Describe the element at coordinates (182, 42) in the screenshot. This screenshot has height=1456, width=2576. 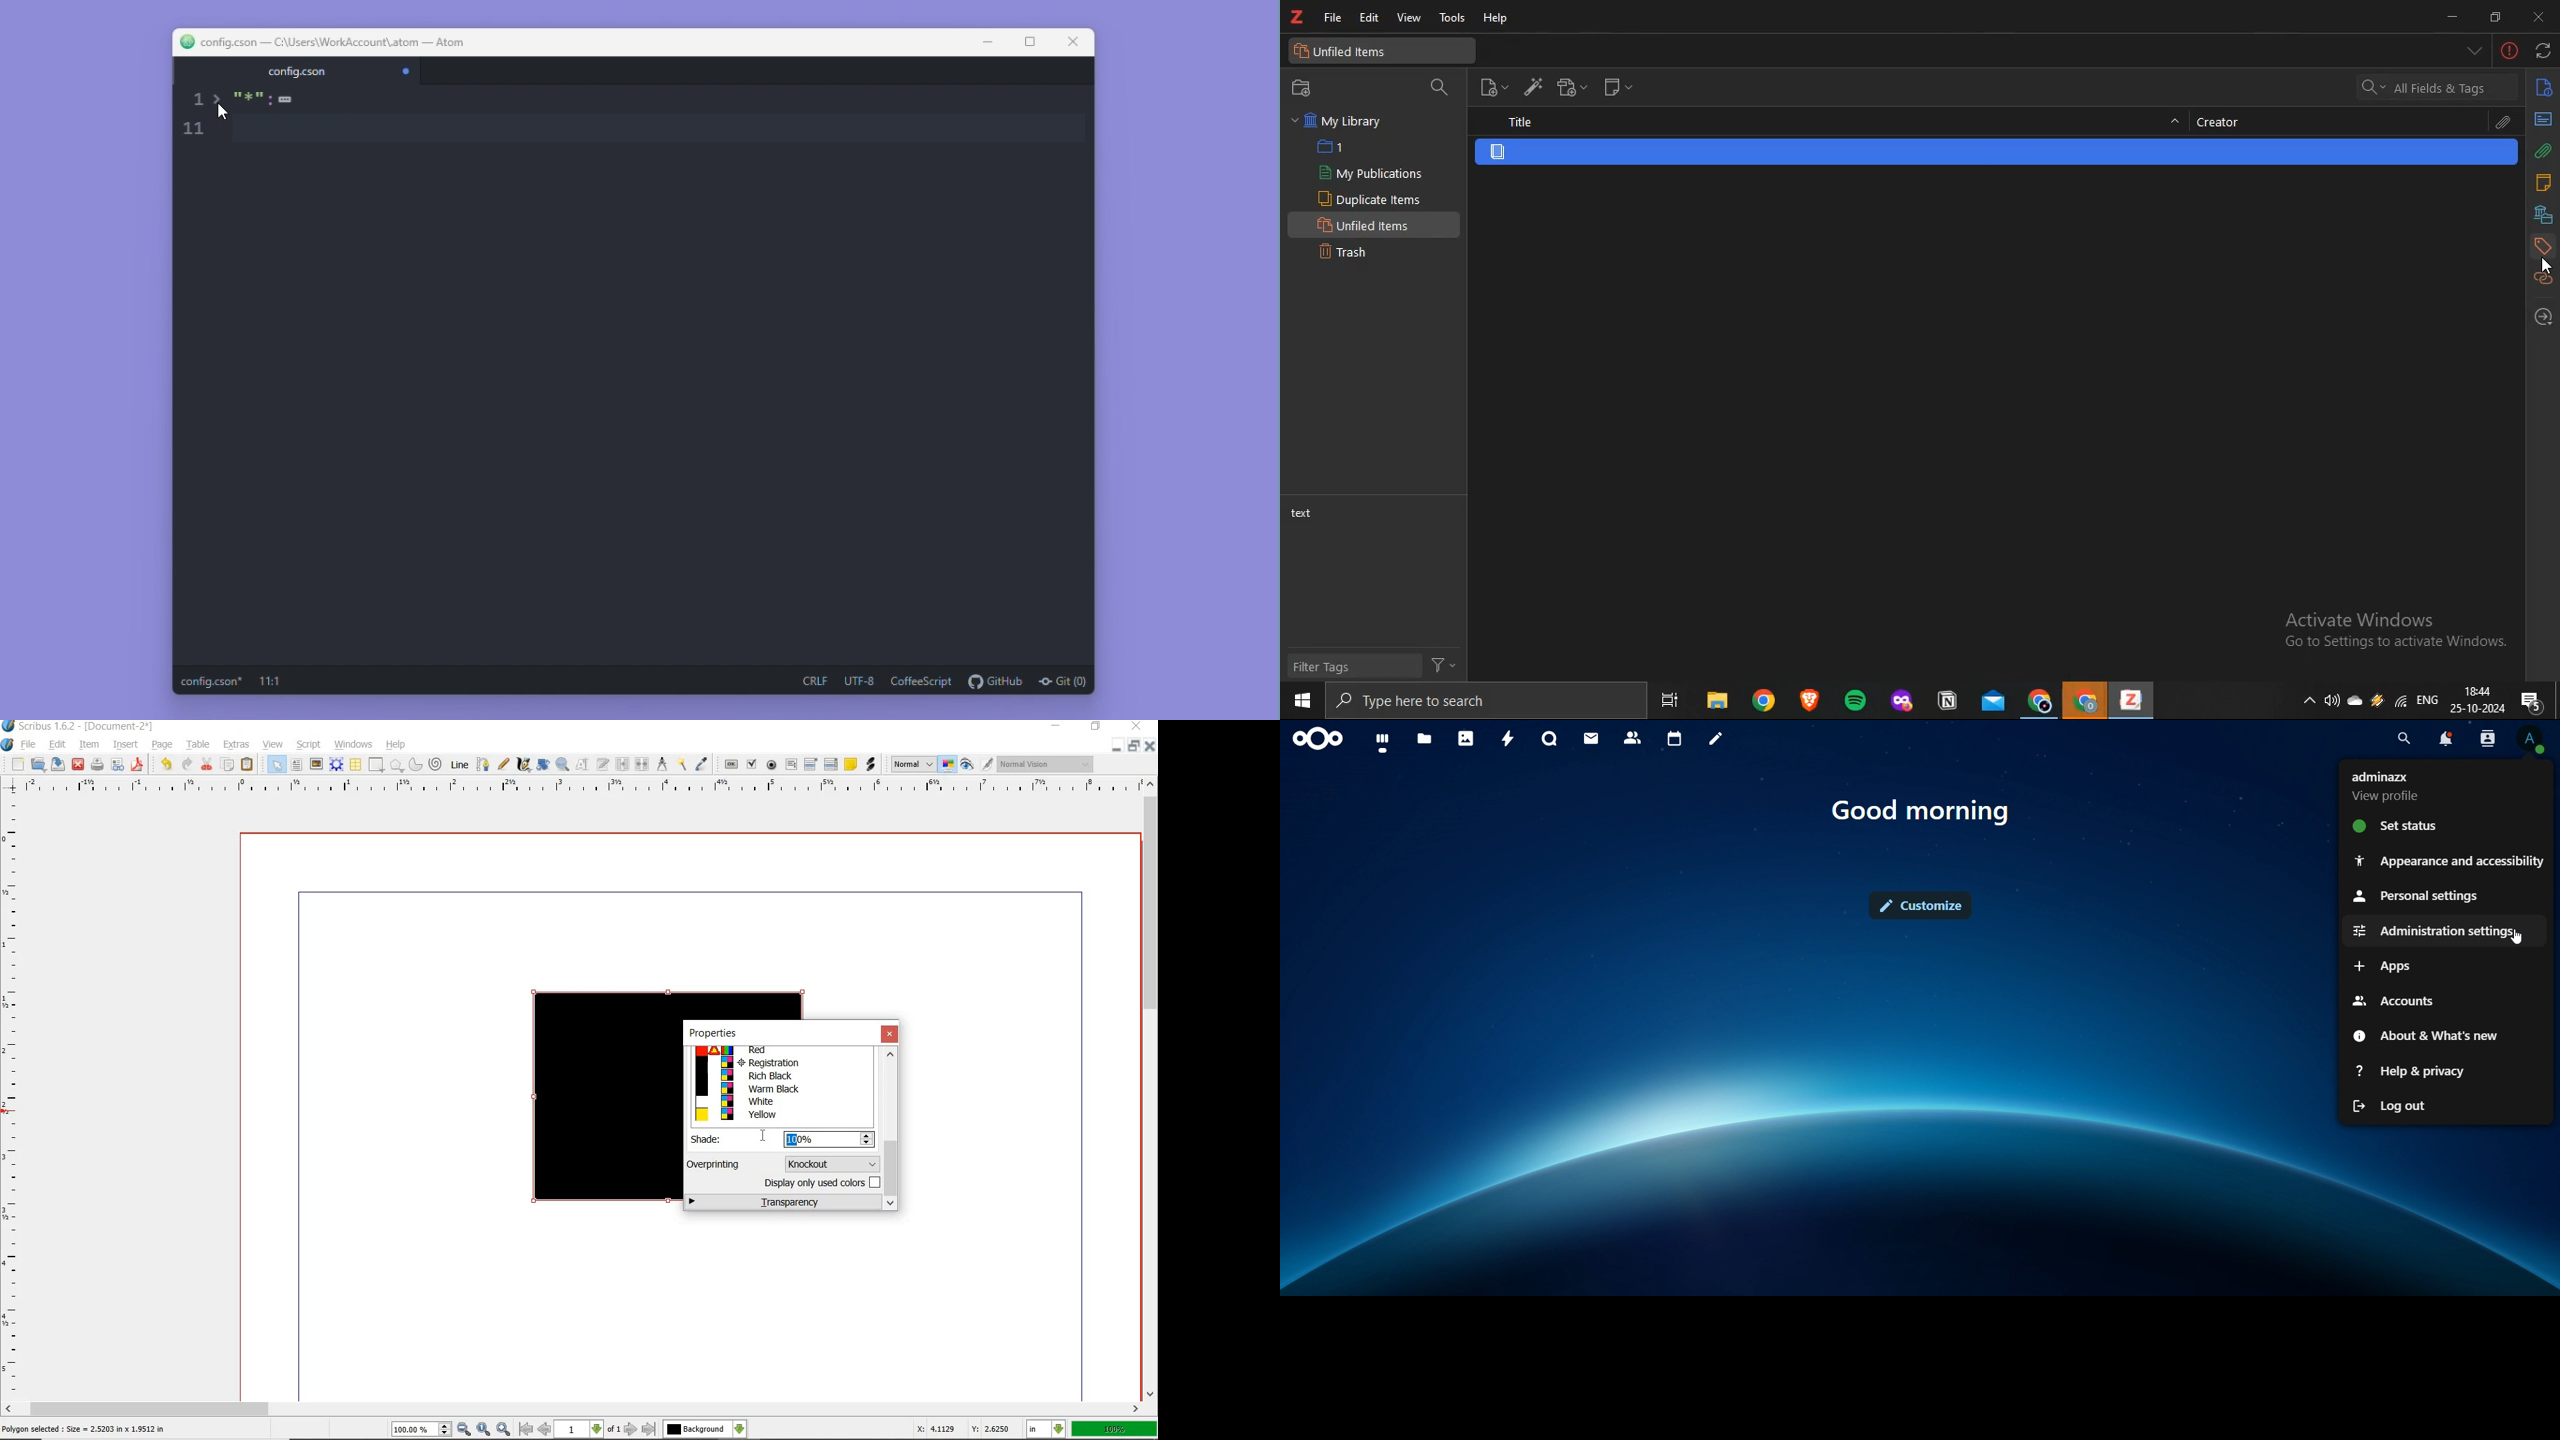
I see `logo` at that location.